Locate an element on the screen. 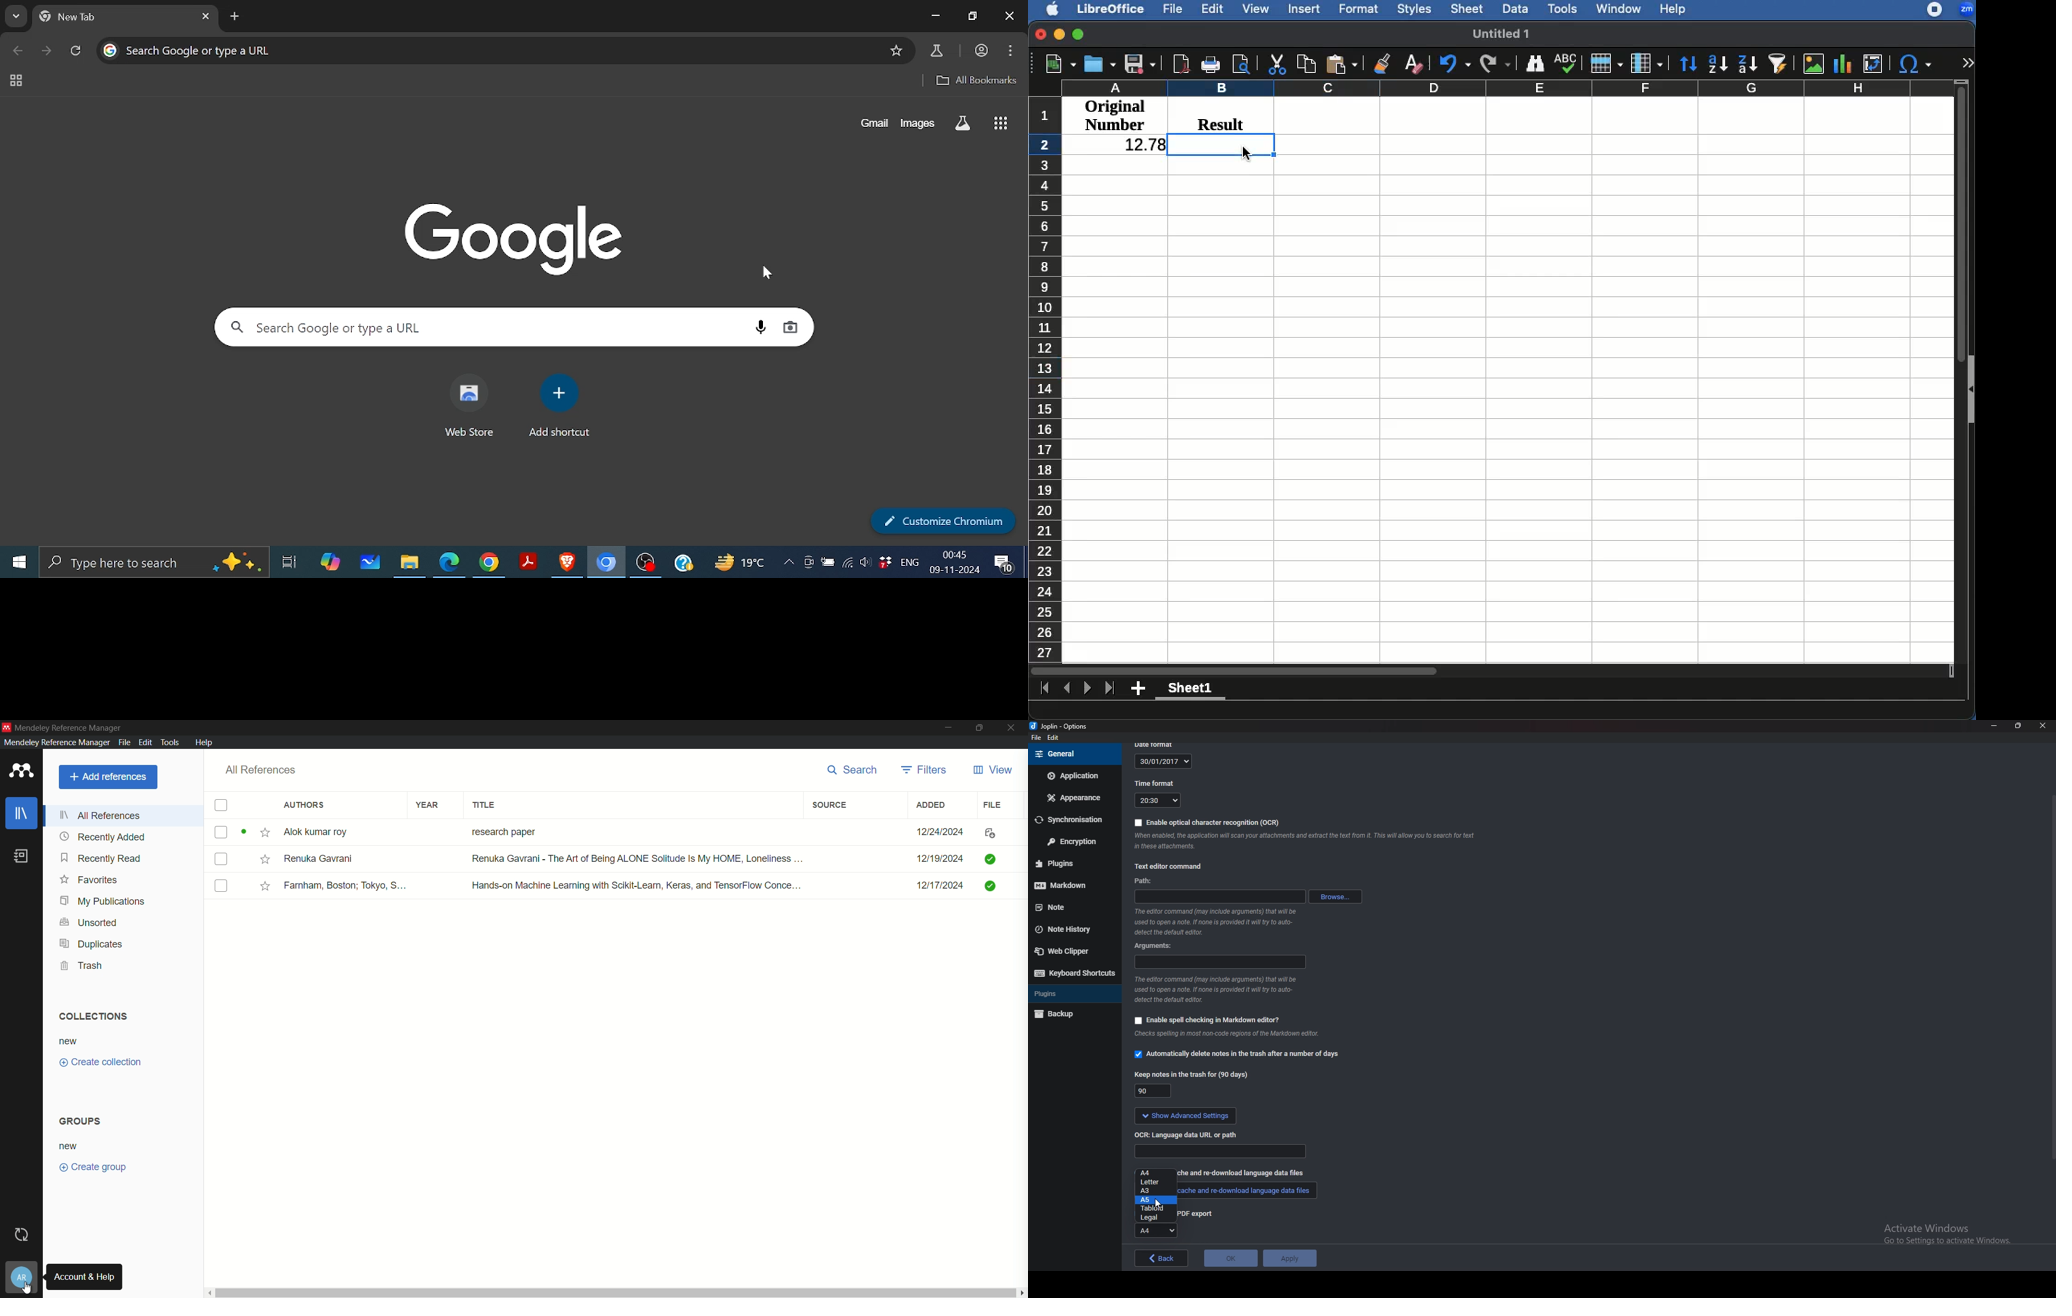  filters is located at coordinates (926, 770).